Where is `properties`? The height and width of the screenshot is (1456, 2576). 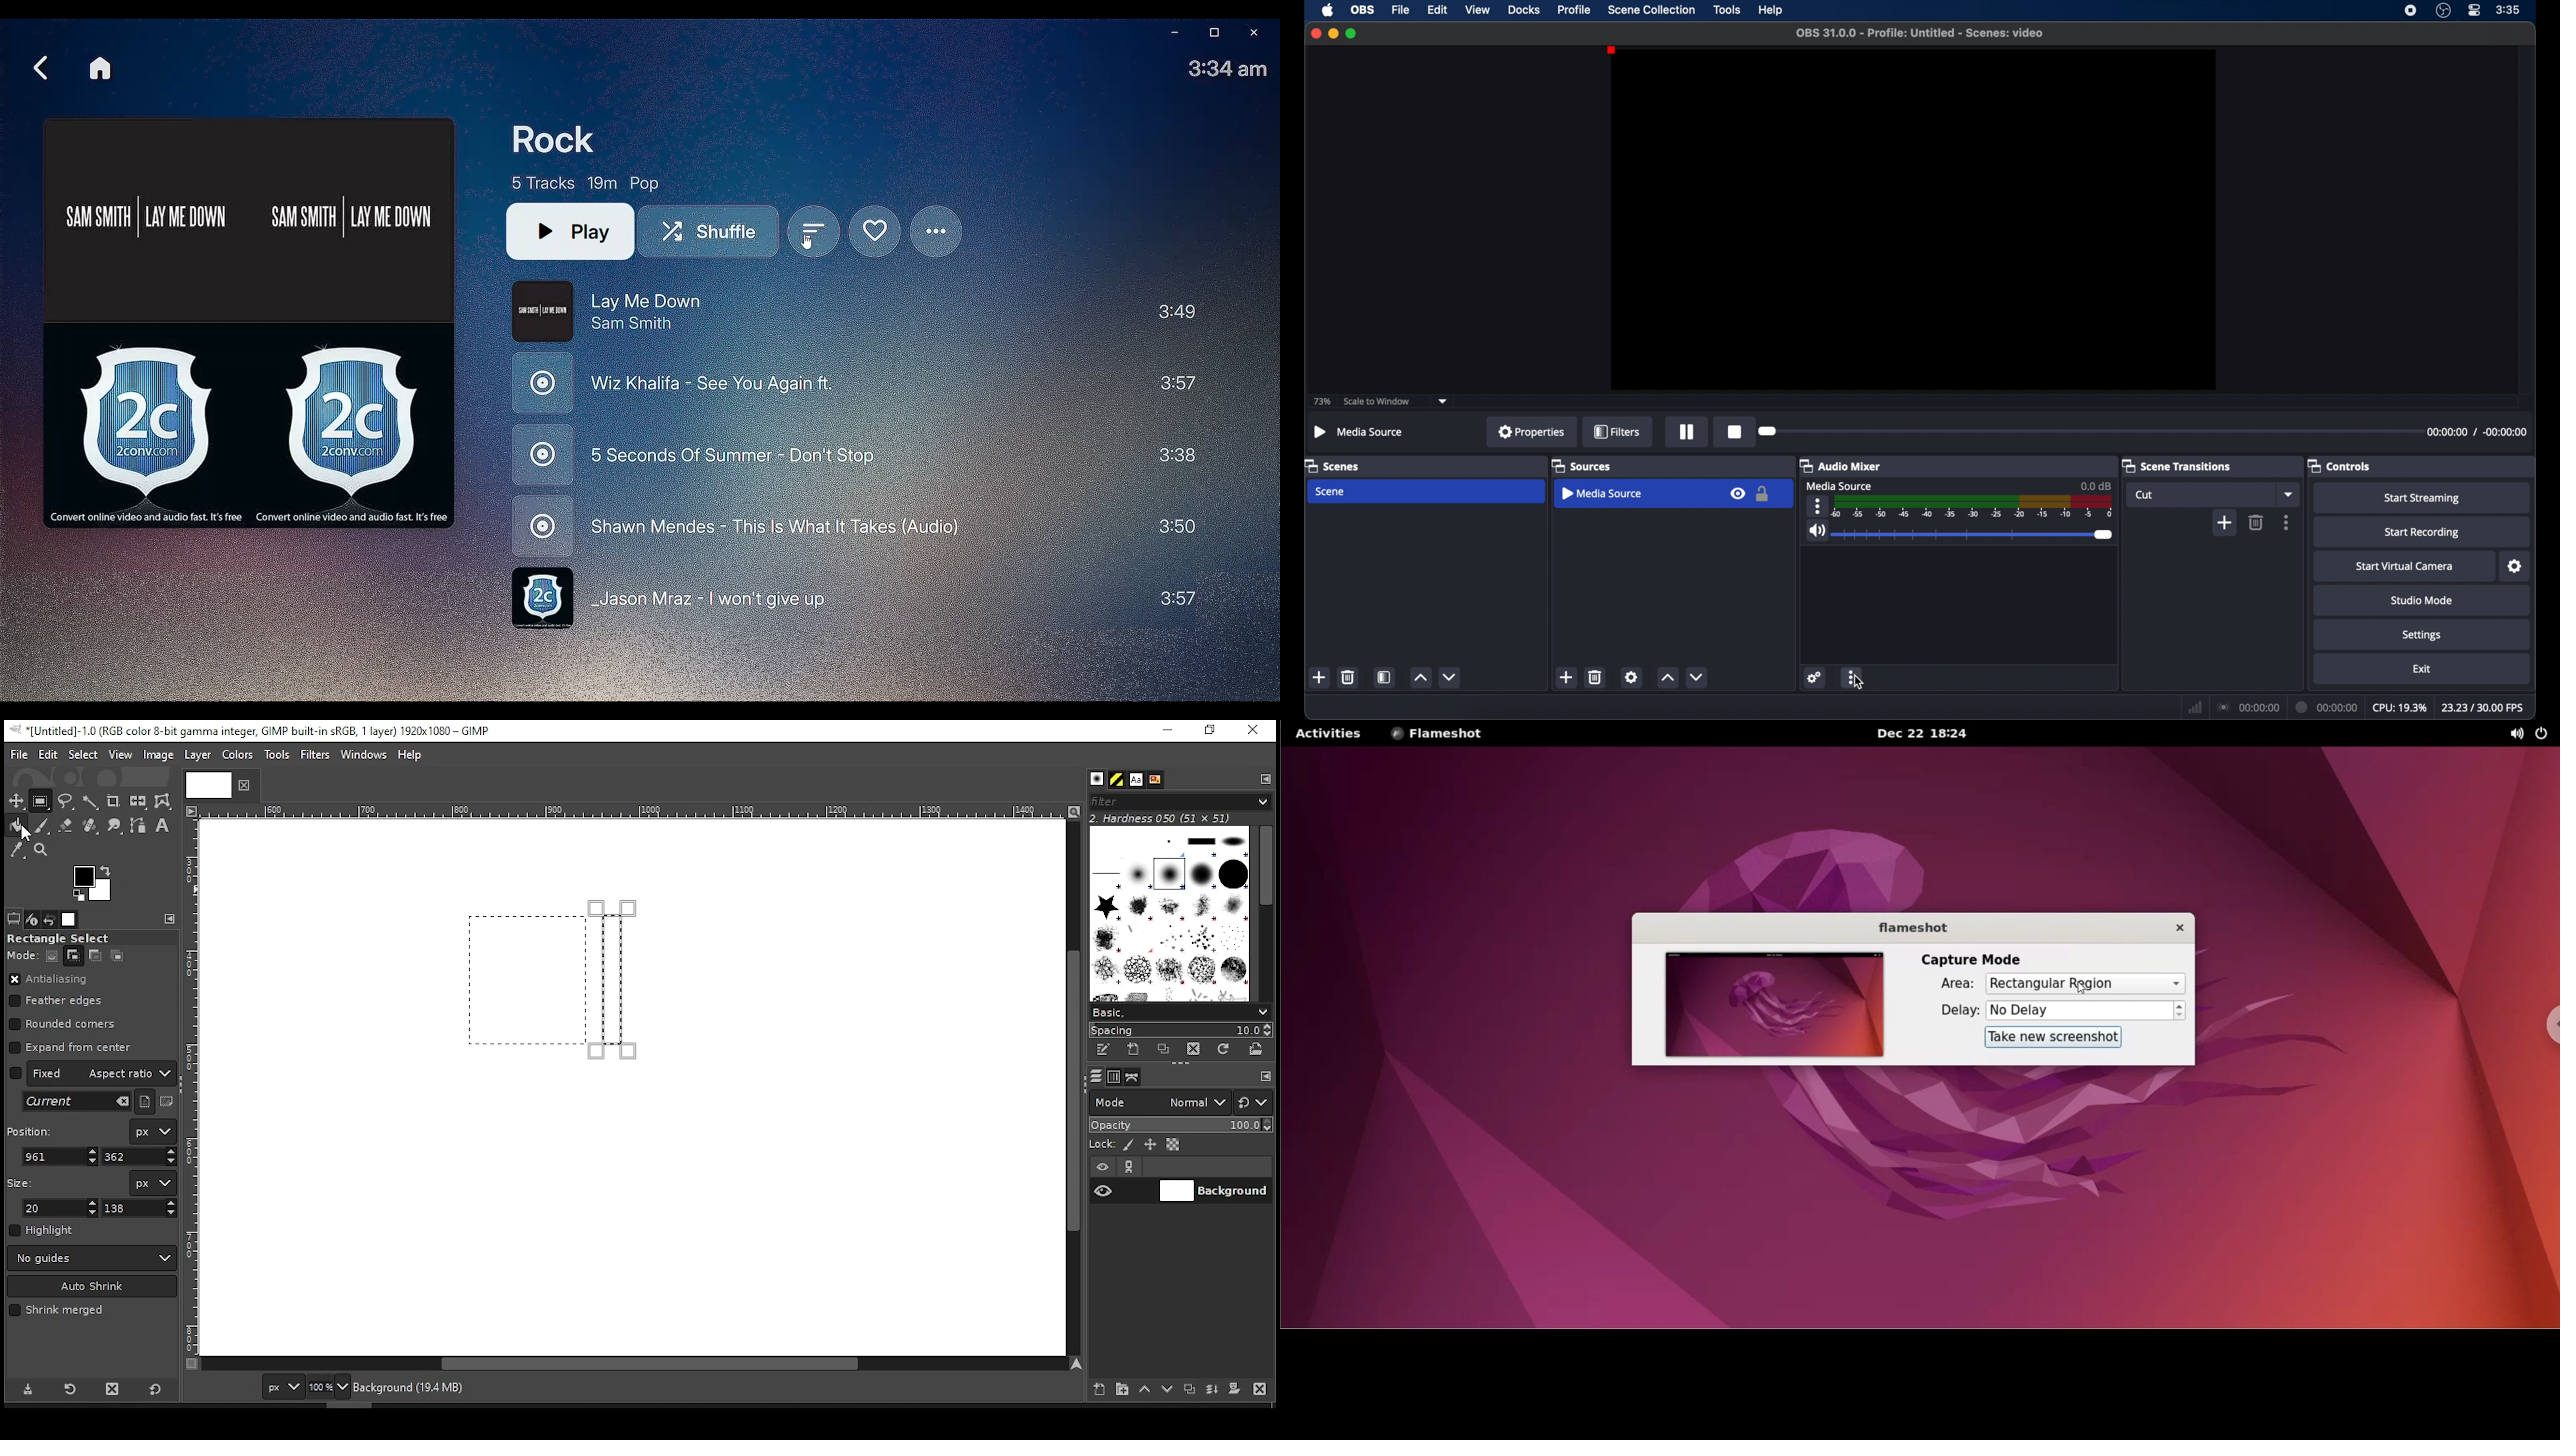 properties is located at coordinates (1532, 431).